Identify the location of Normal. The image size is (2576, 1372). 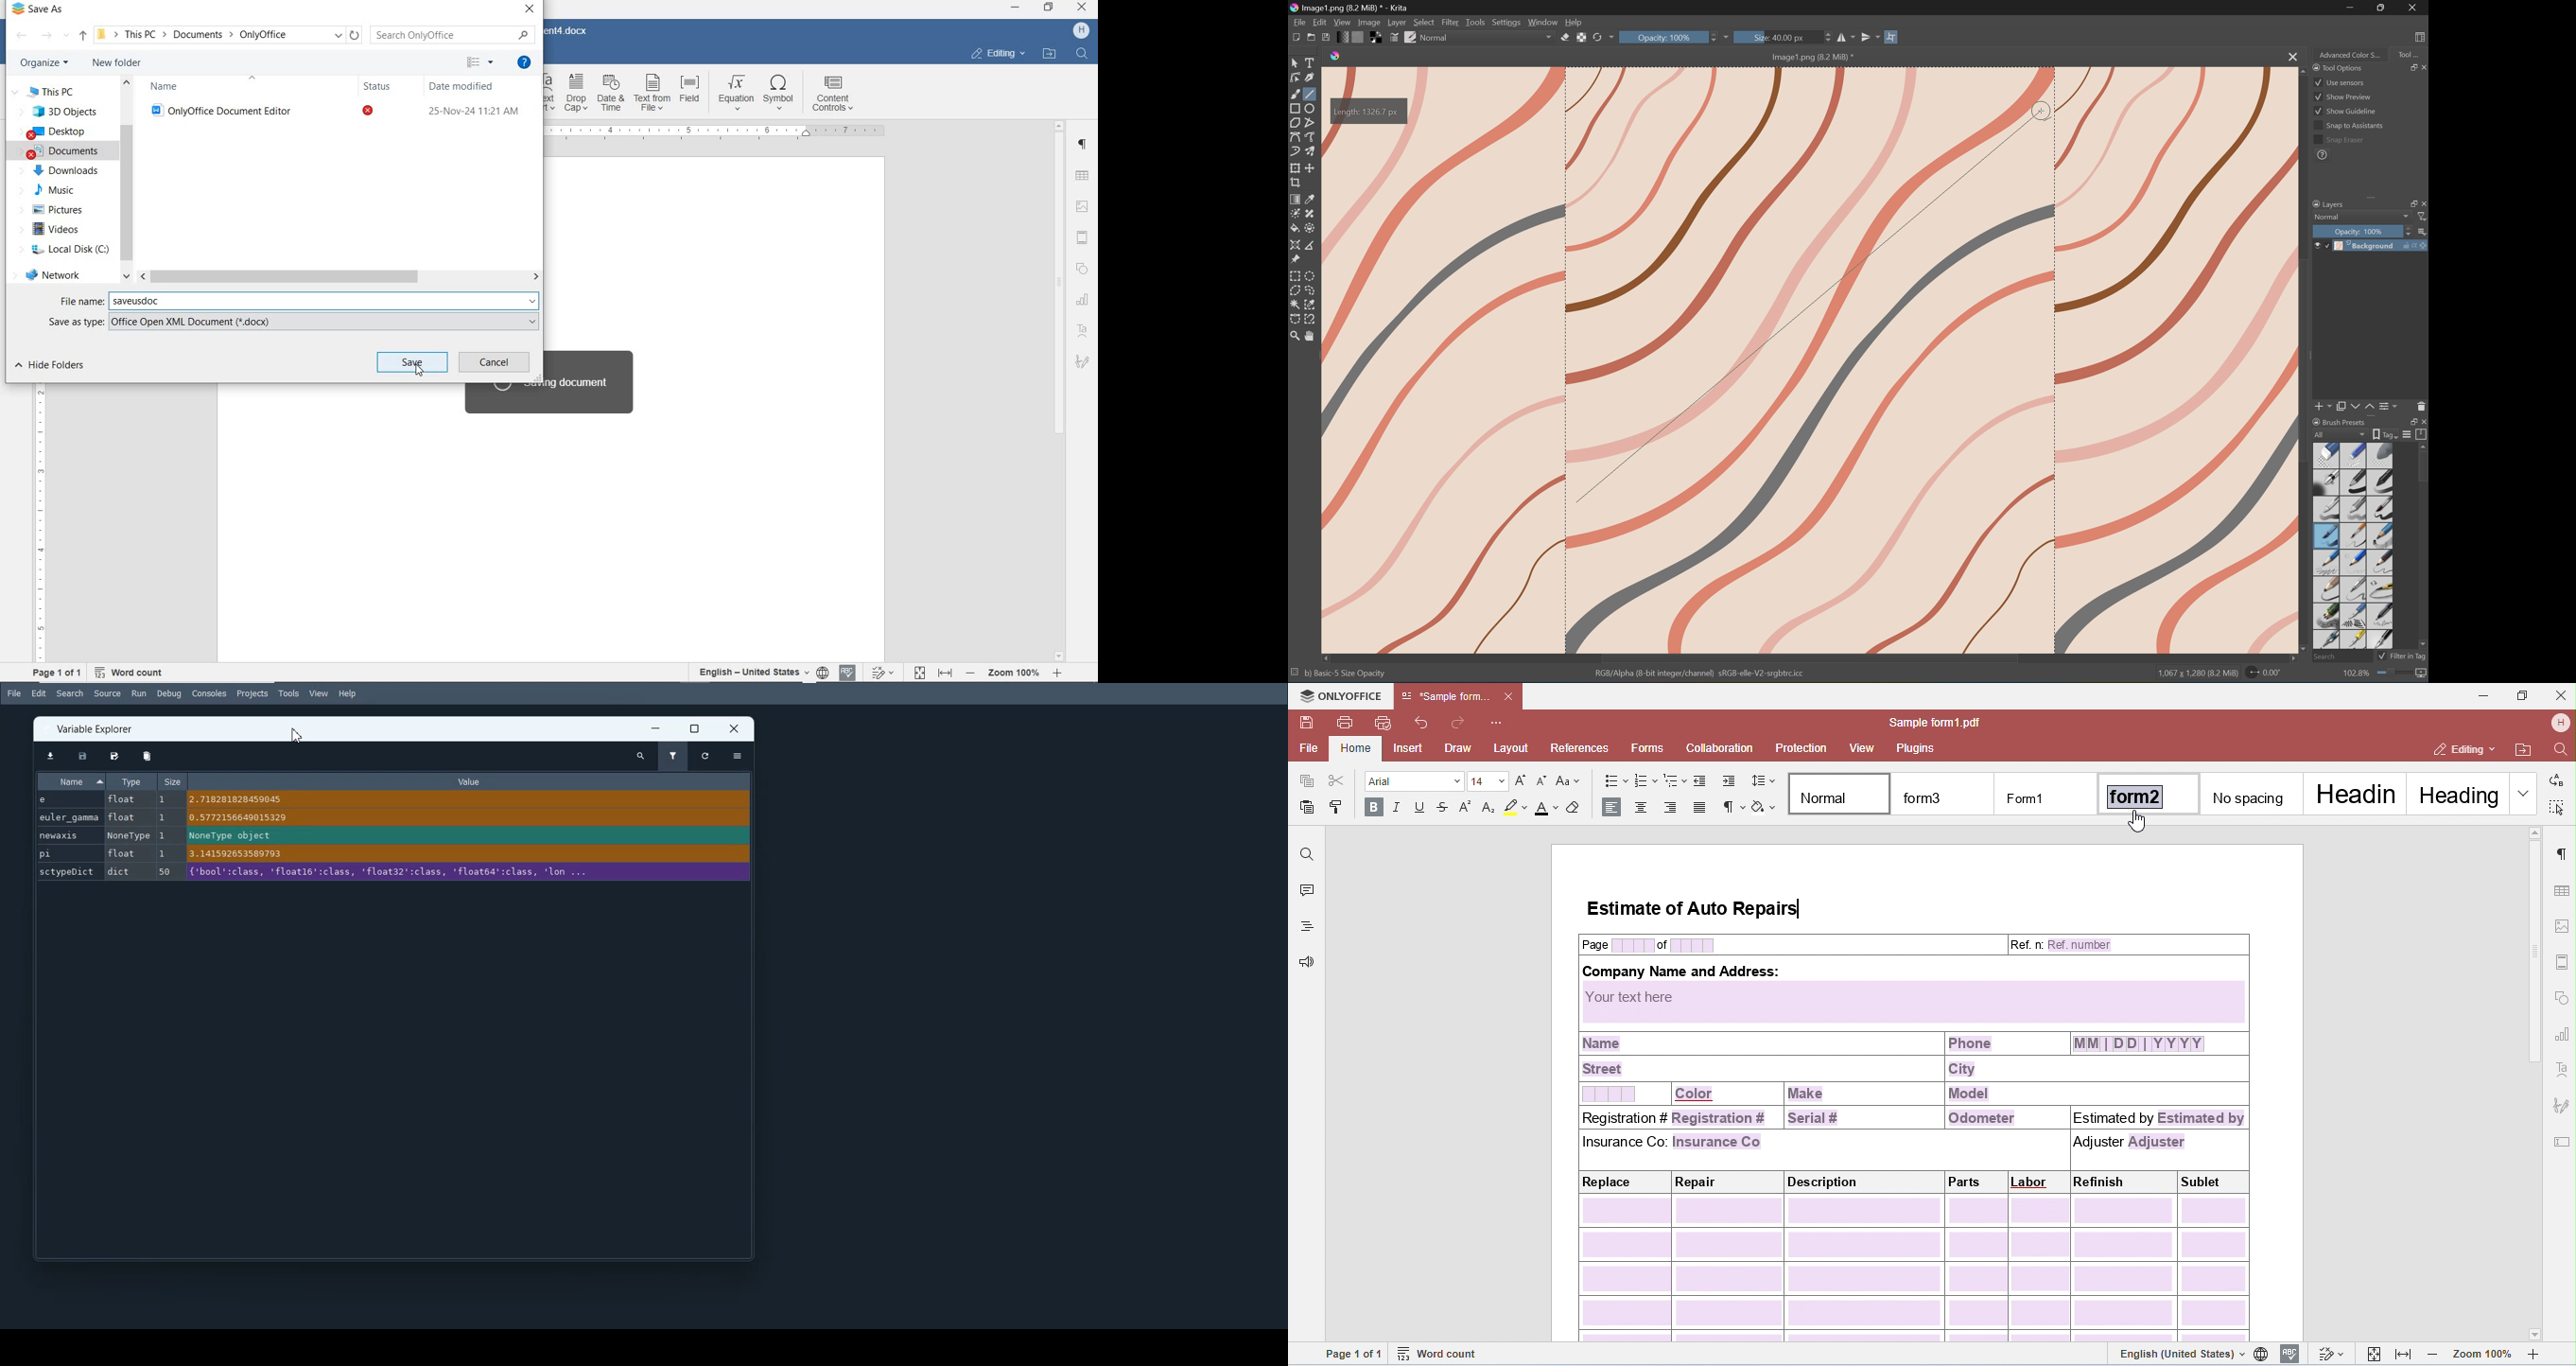
(2327, 217).